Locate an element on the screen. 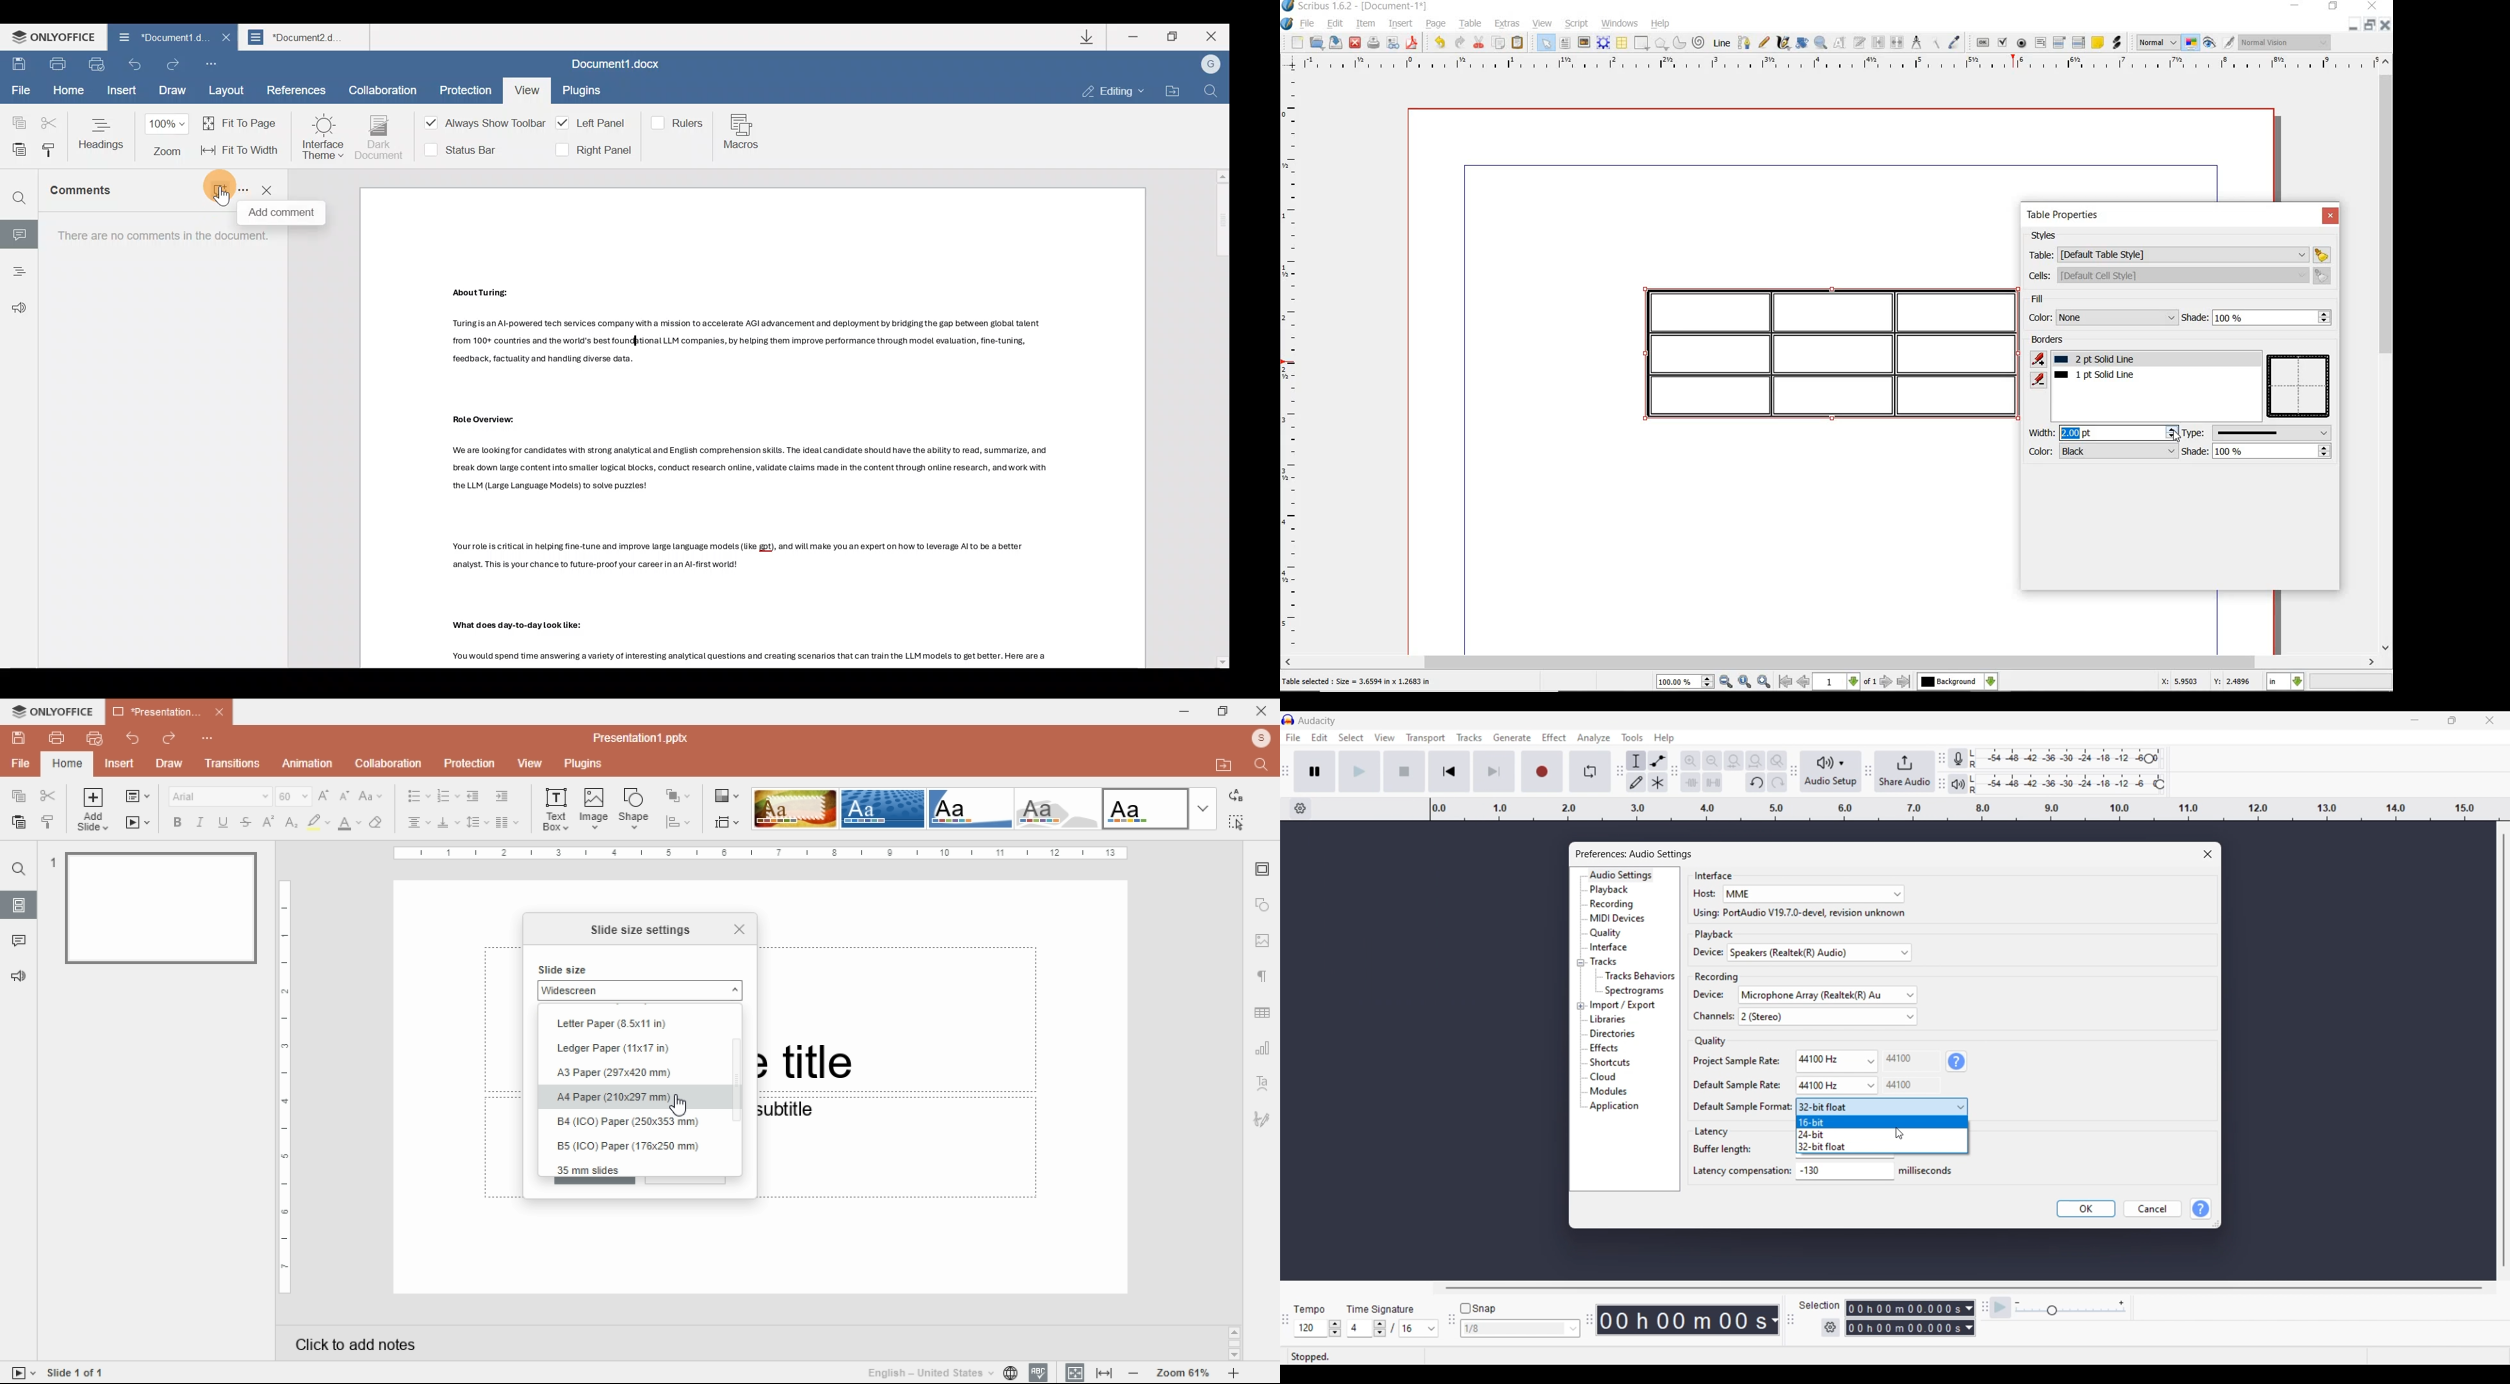  slide settings is located at coordinates (1264, 870).